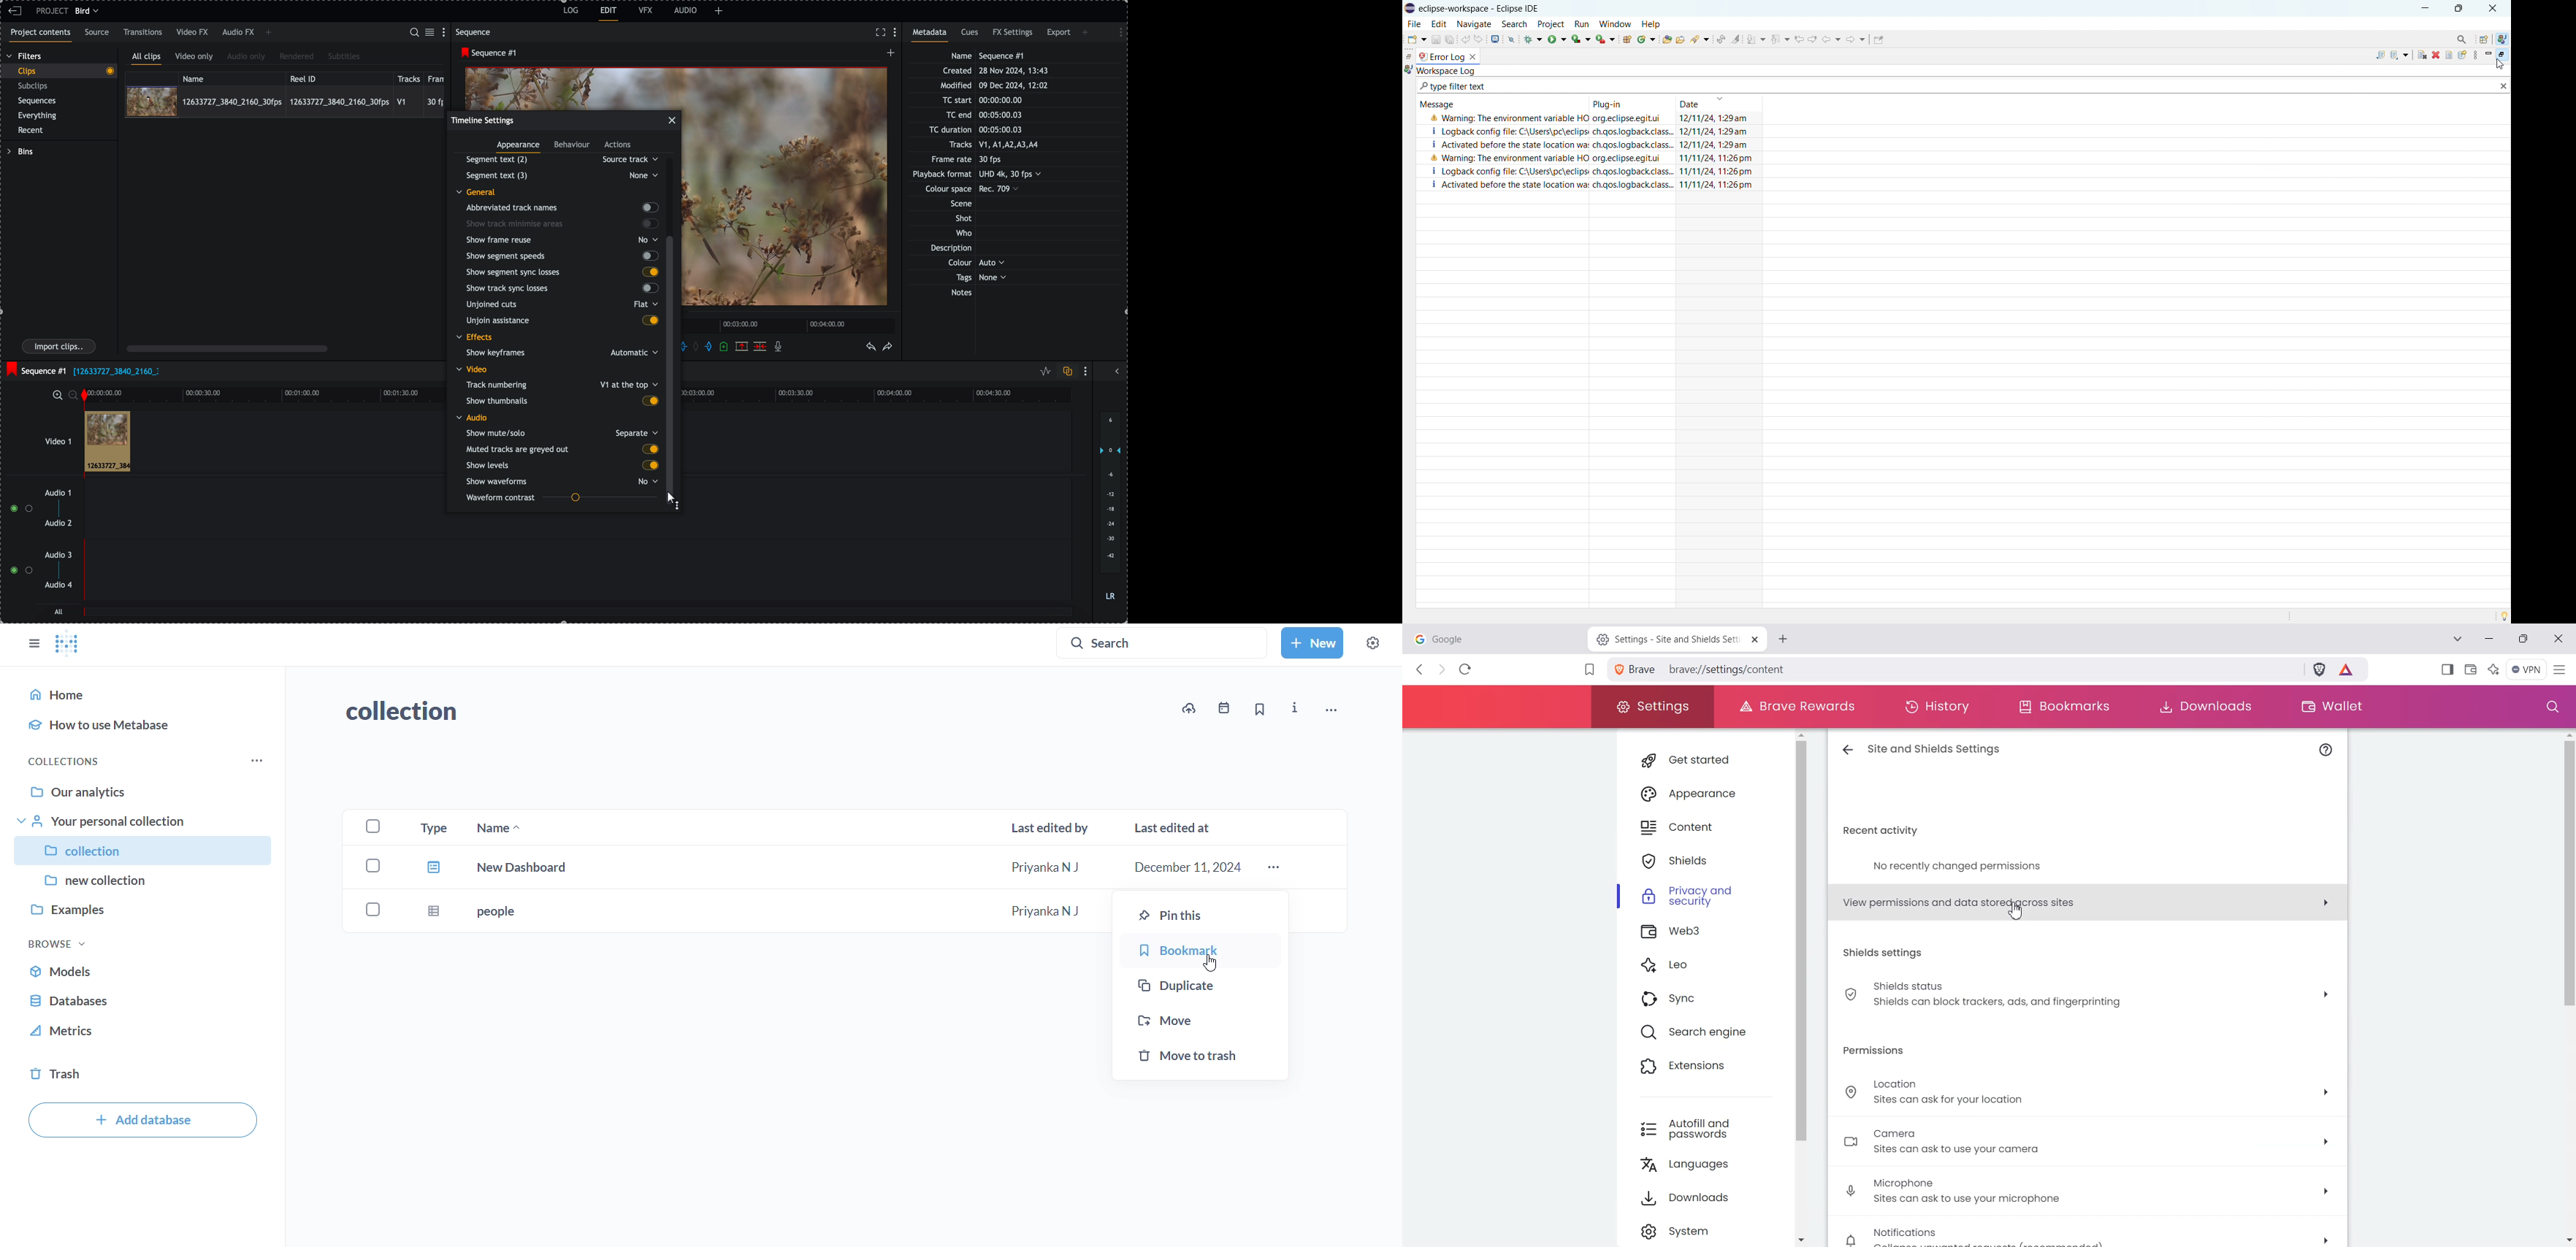 Image resolution: width=2576 pixels, height=1260 pixels. What do you see at coordinates (409, 78) in the screenshot?
I see `tracks` at bounding box center [409, 78].